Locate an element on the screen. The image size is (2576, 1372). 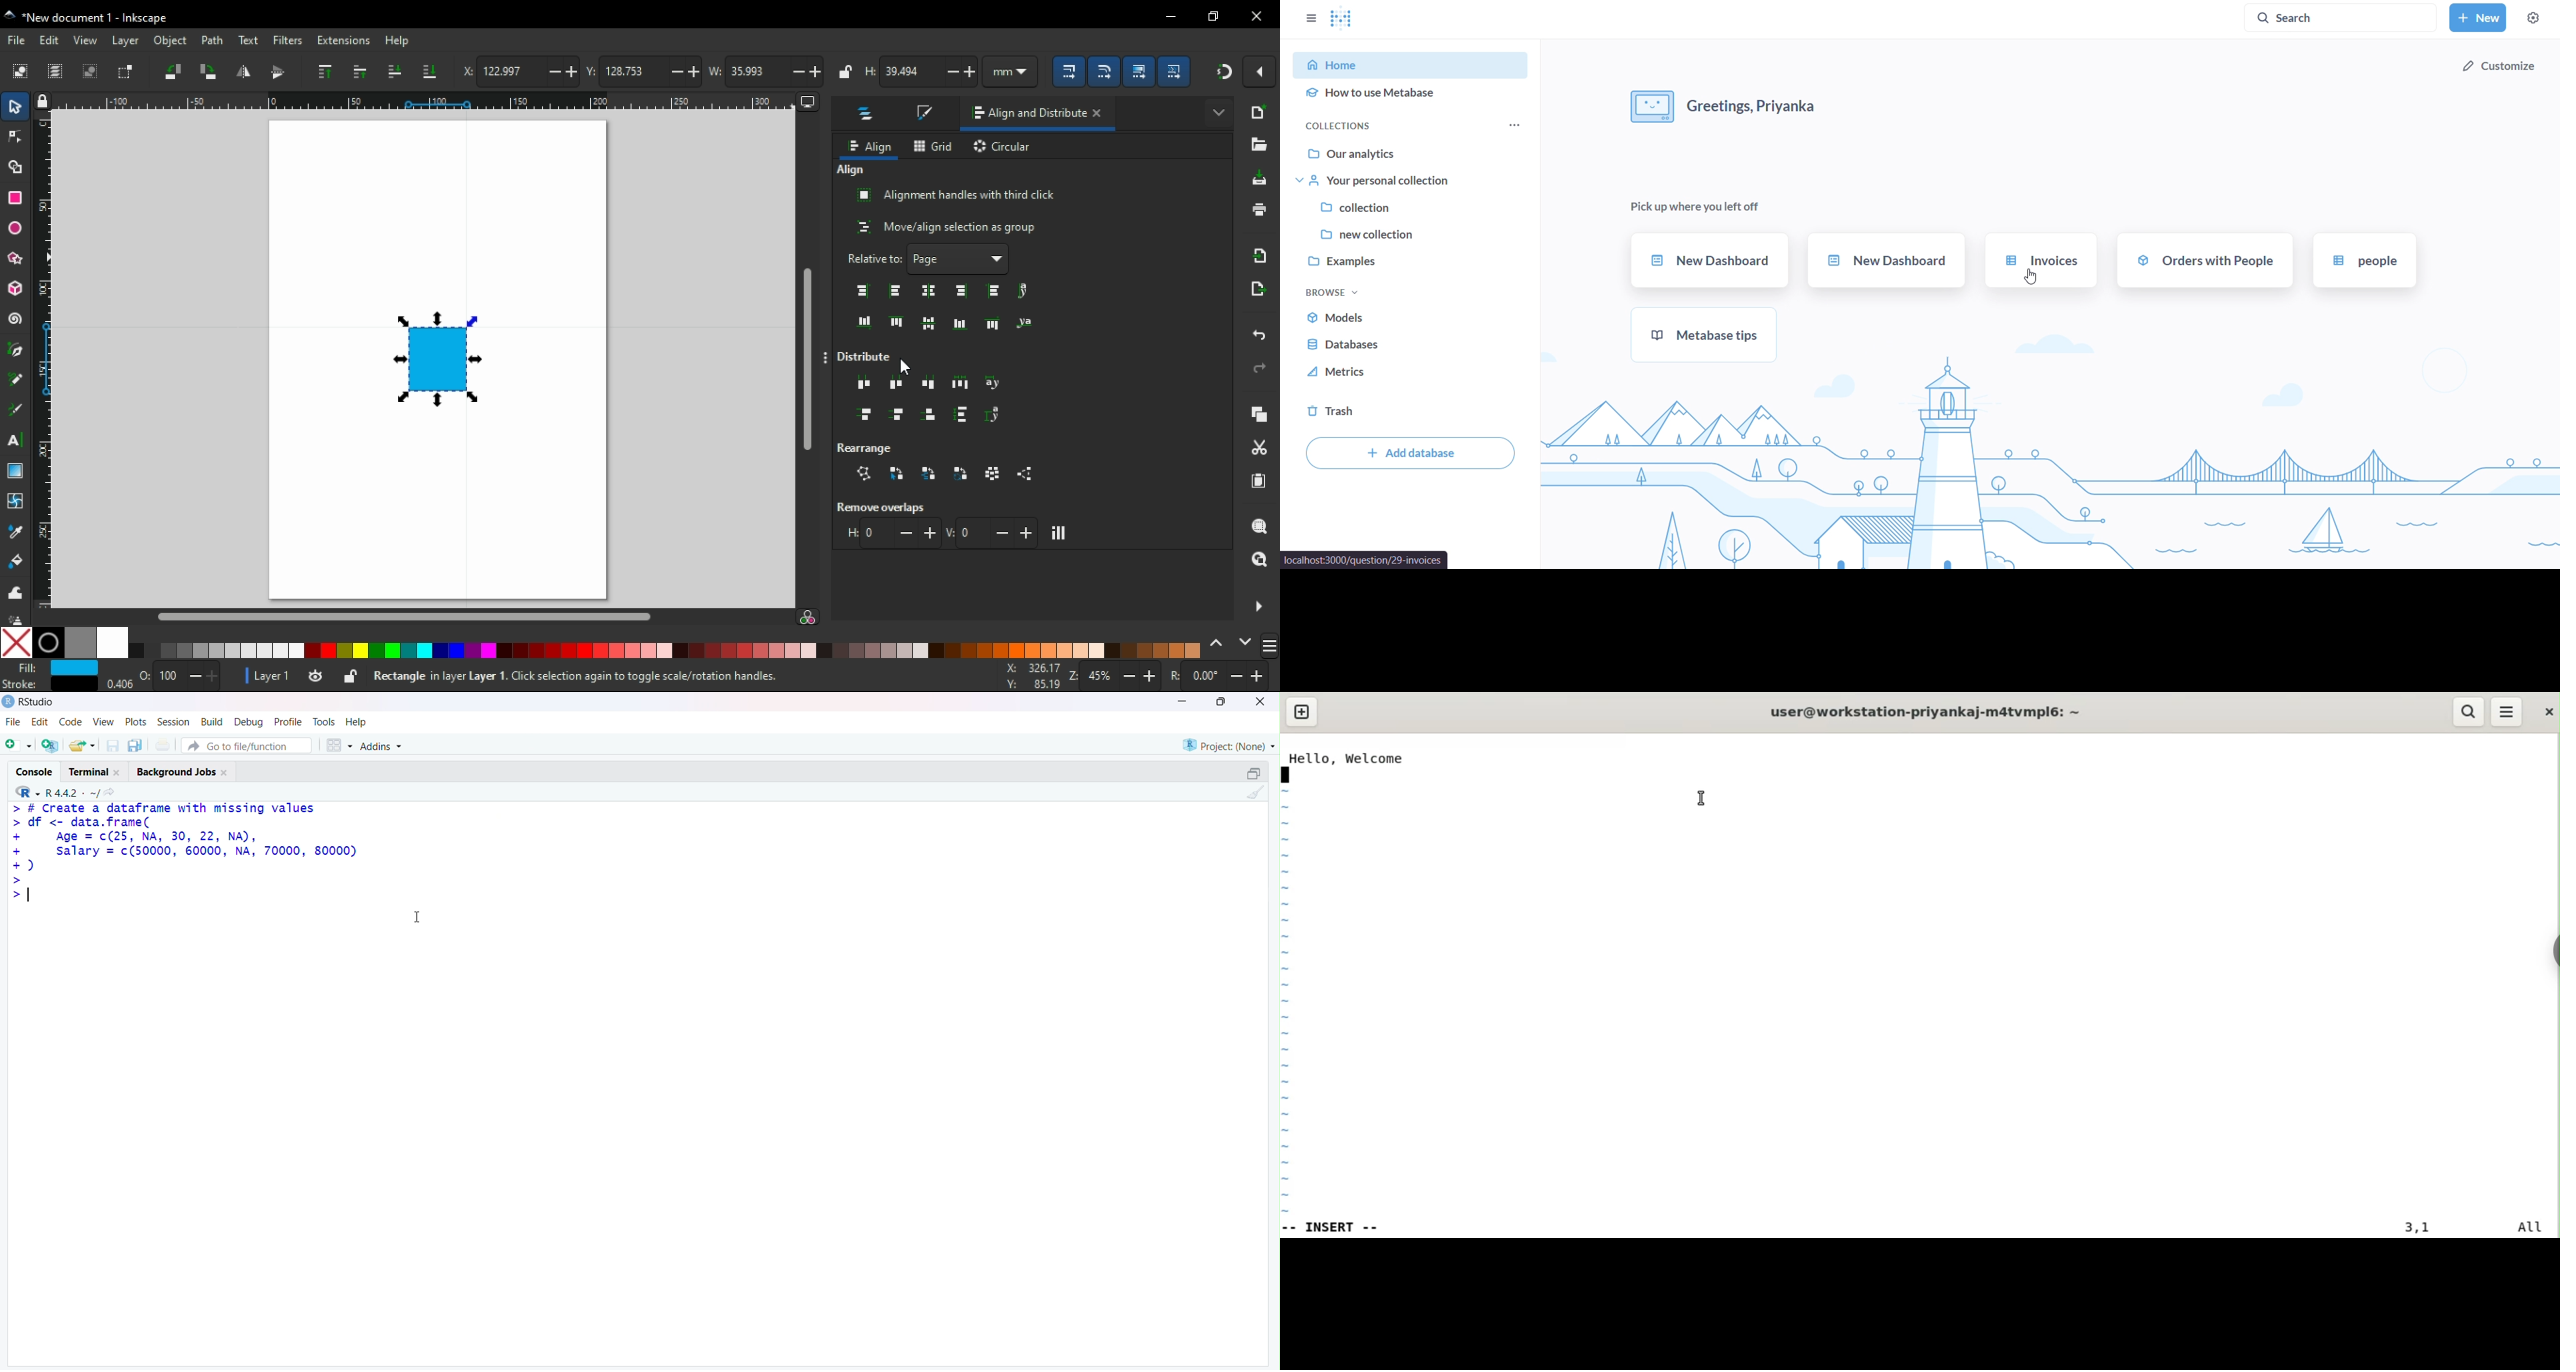
Console is located at coordinates (36, 770).